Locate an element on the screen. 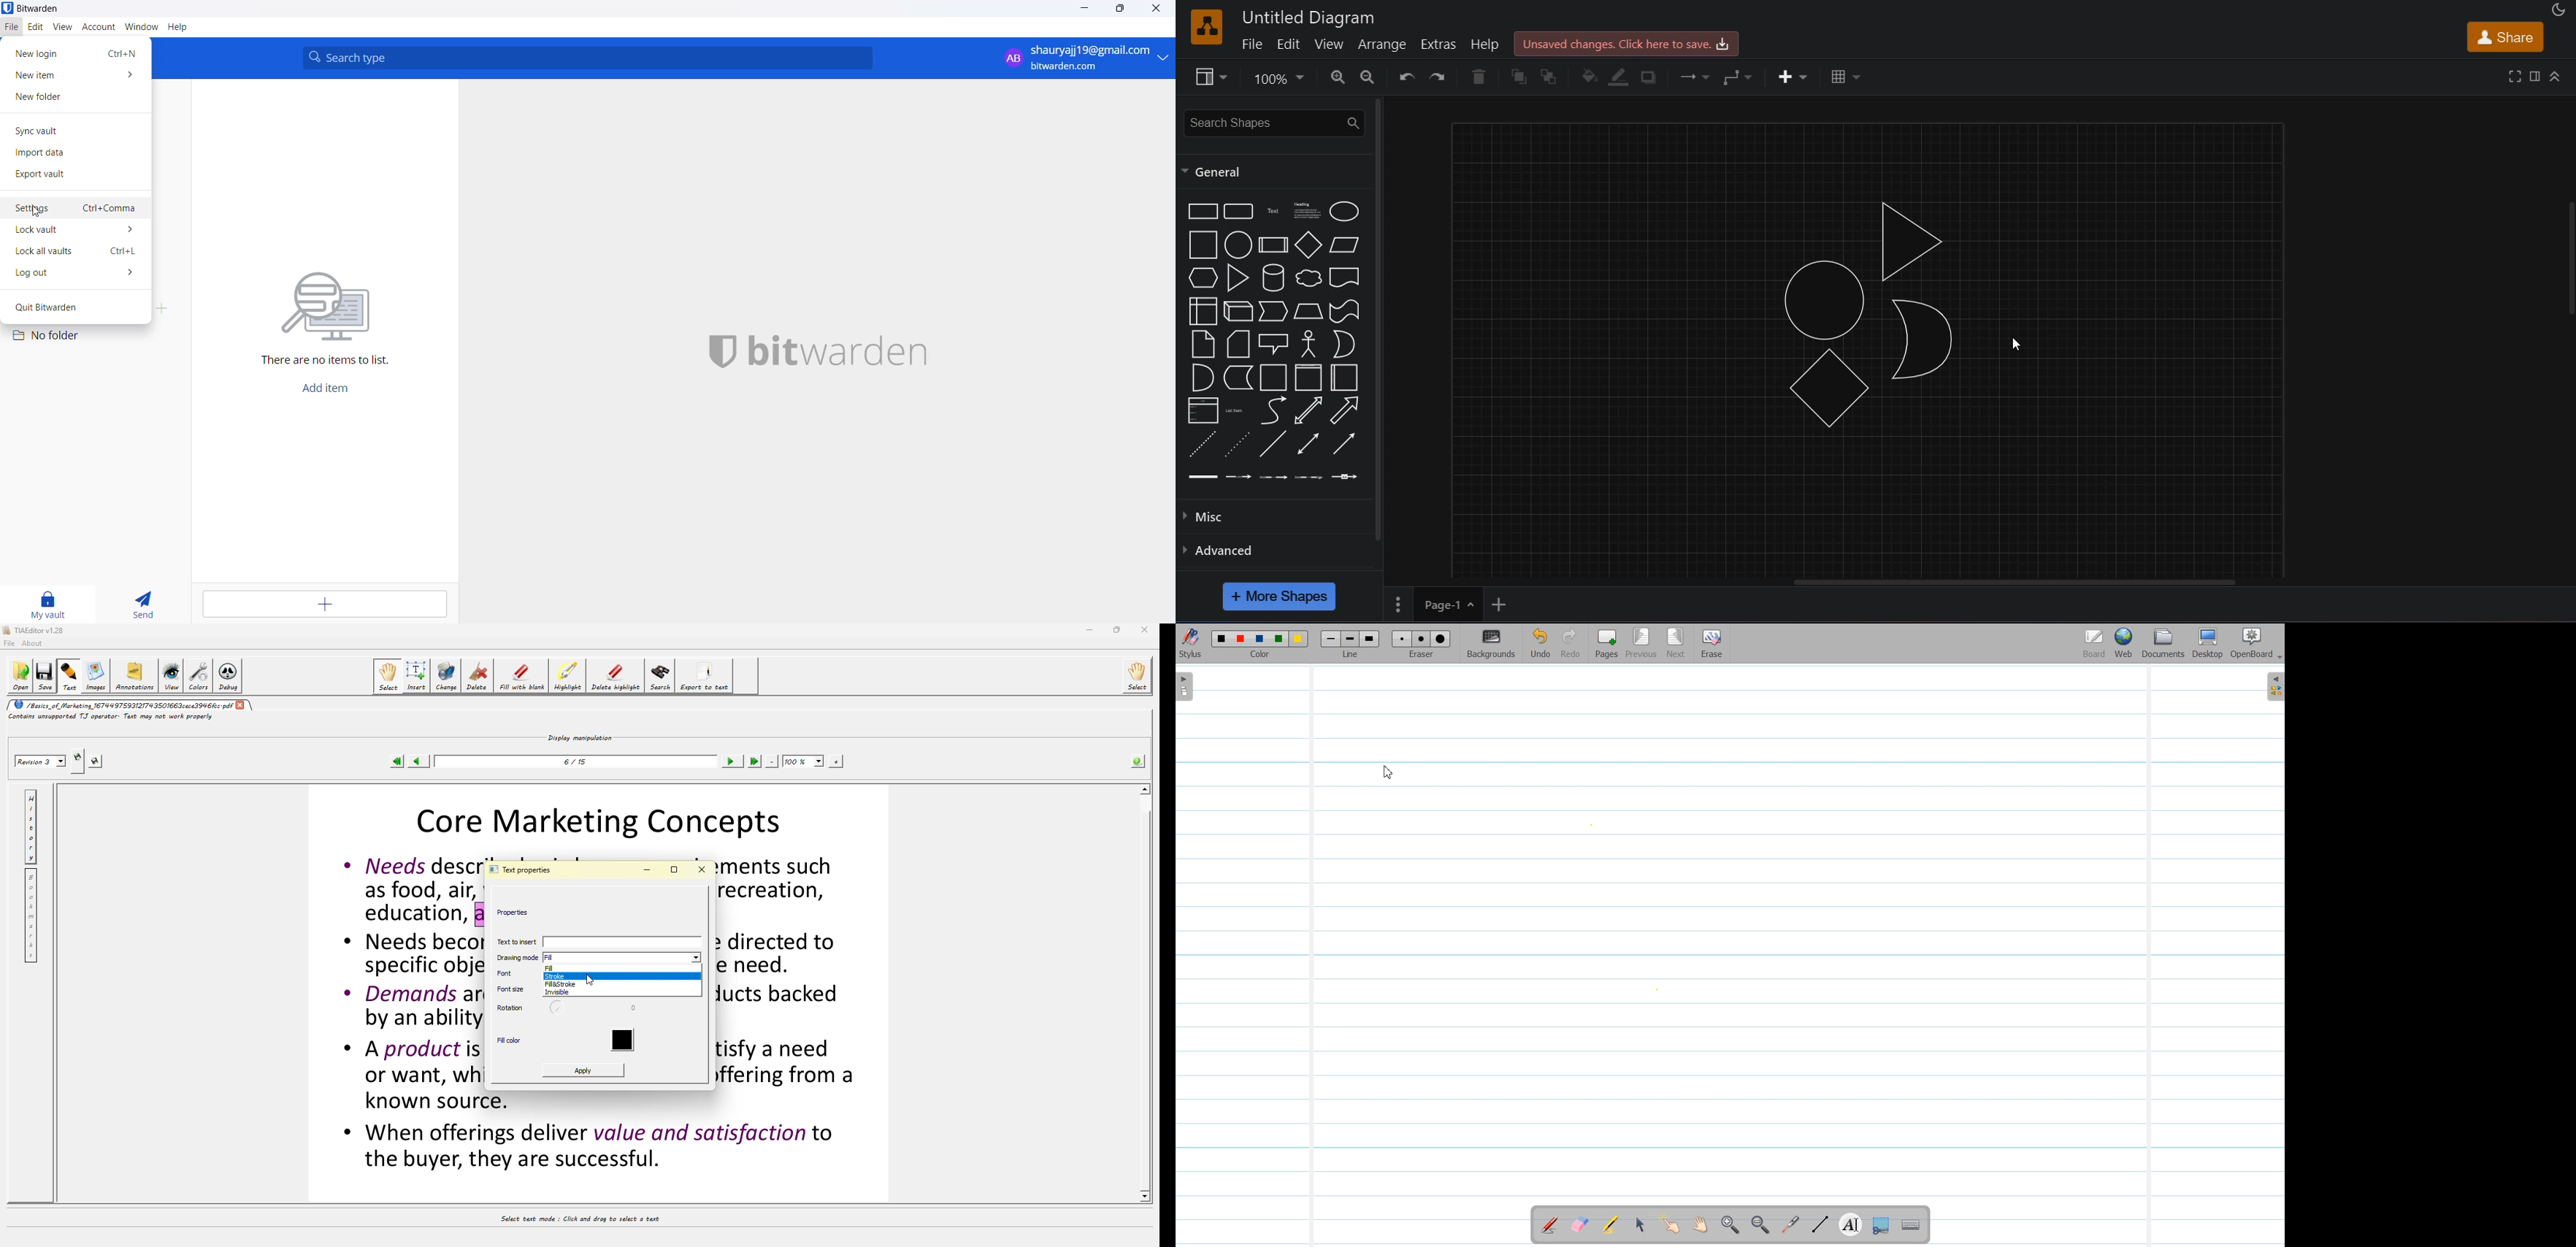 This screenshot has height=1260, width=2576. Virtual Laser Pointer is located at coordinates (1788, 1226).